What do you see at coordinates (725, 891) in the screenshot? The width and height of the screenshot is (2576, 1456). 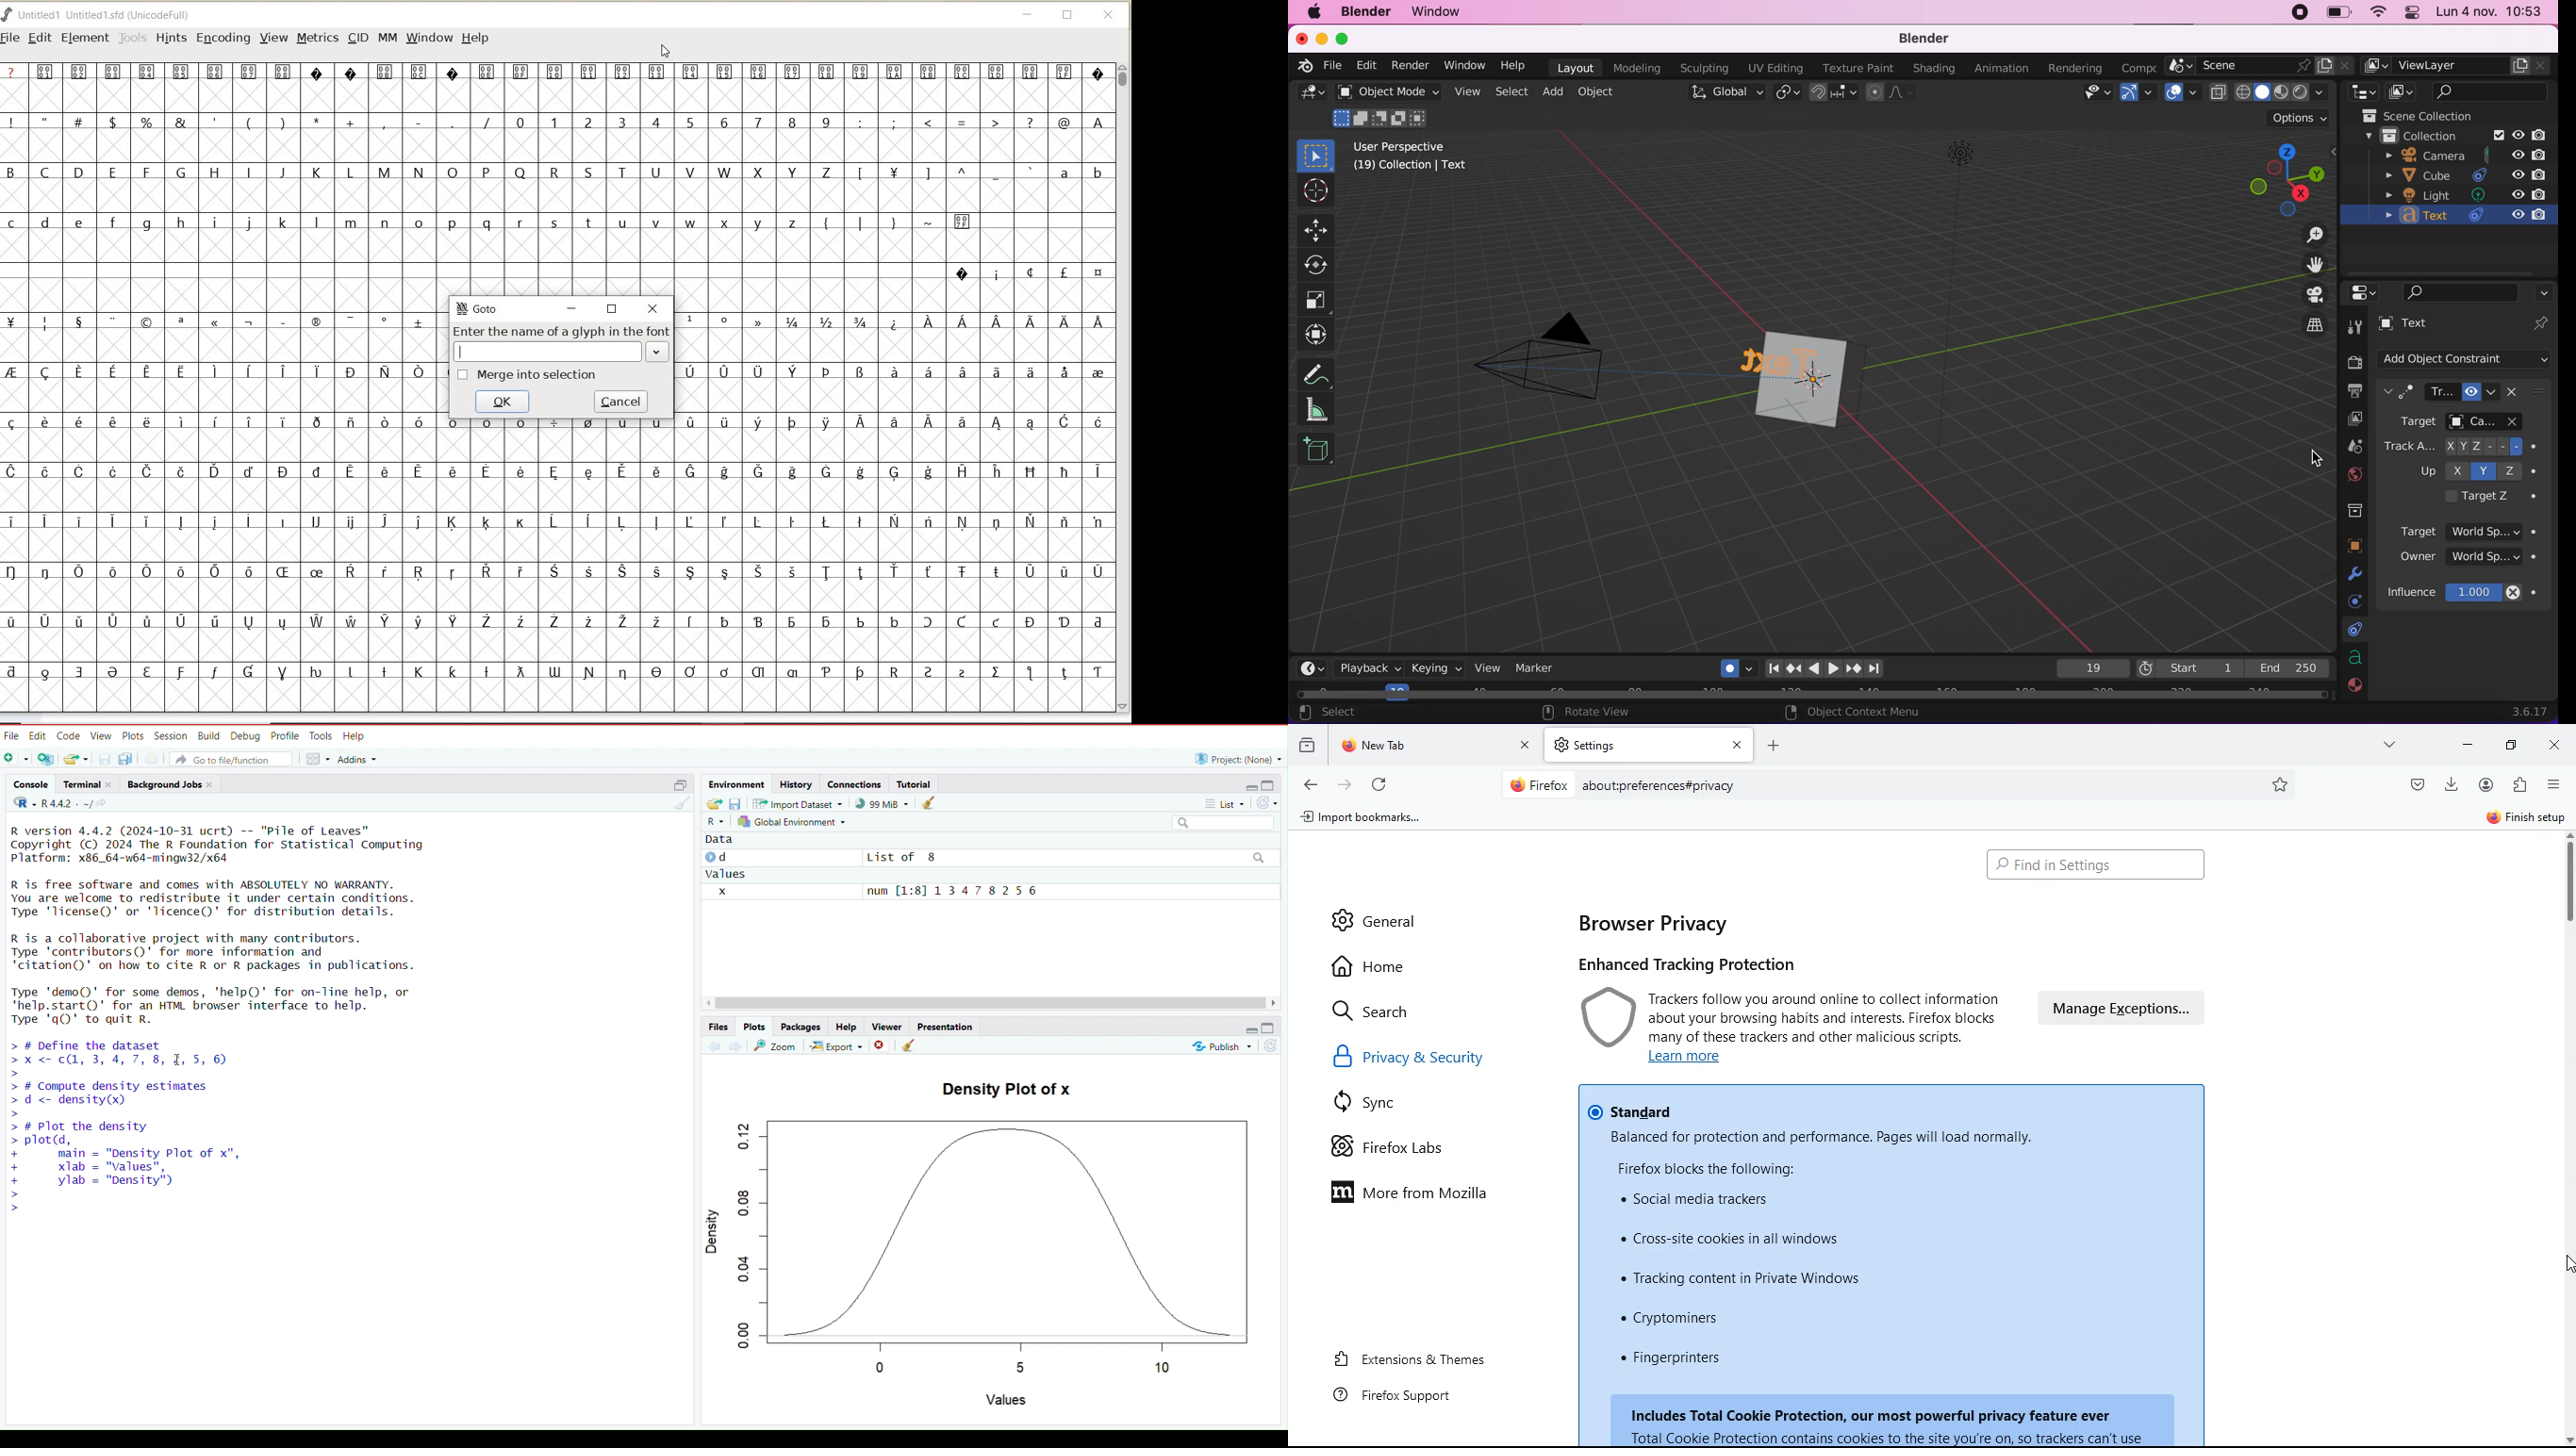 I see `x` at bounding box center [725, 891].